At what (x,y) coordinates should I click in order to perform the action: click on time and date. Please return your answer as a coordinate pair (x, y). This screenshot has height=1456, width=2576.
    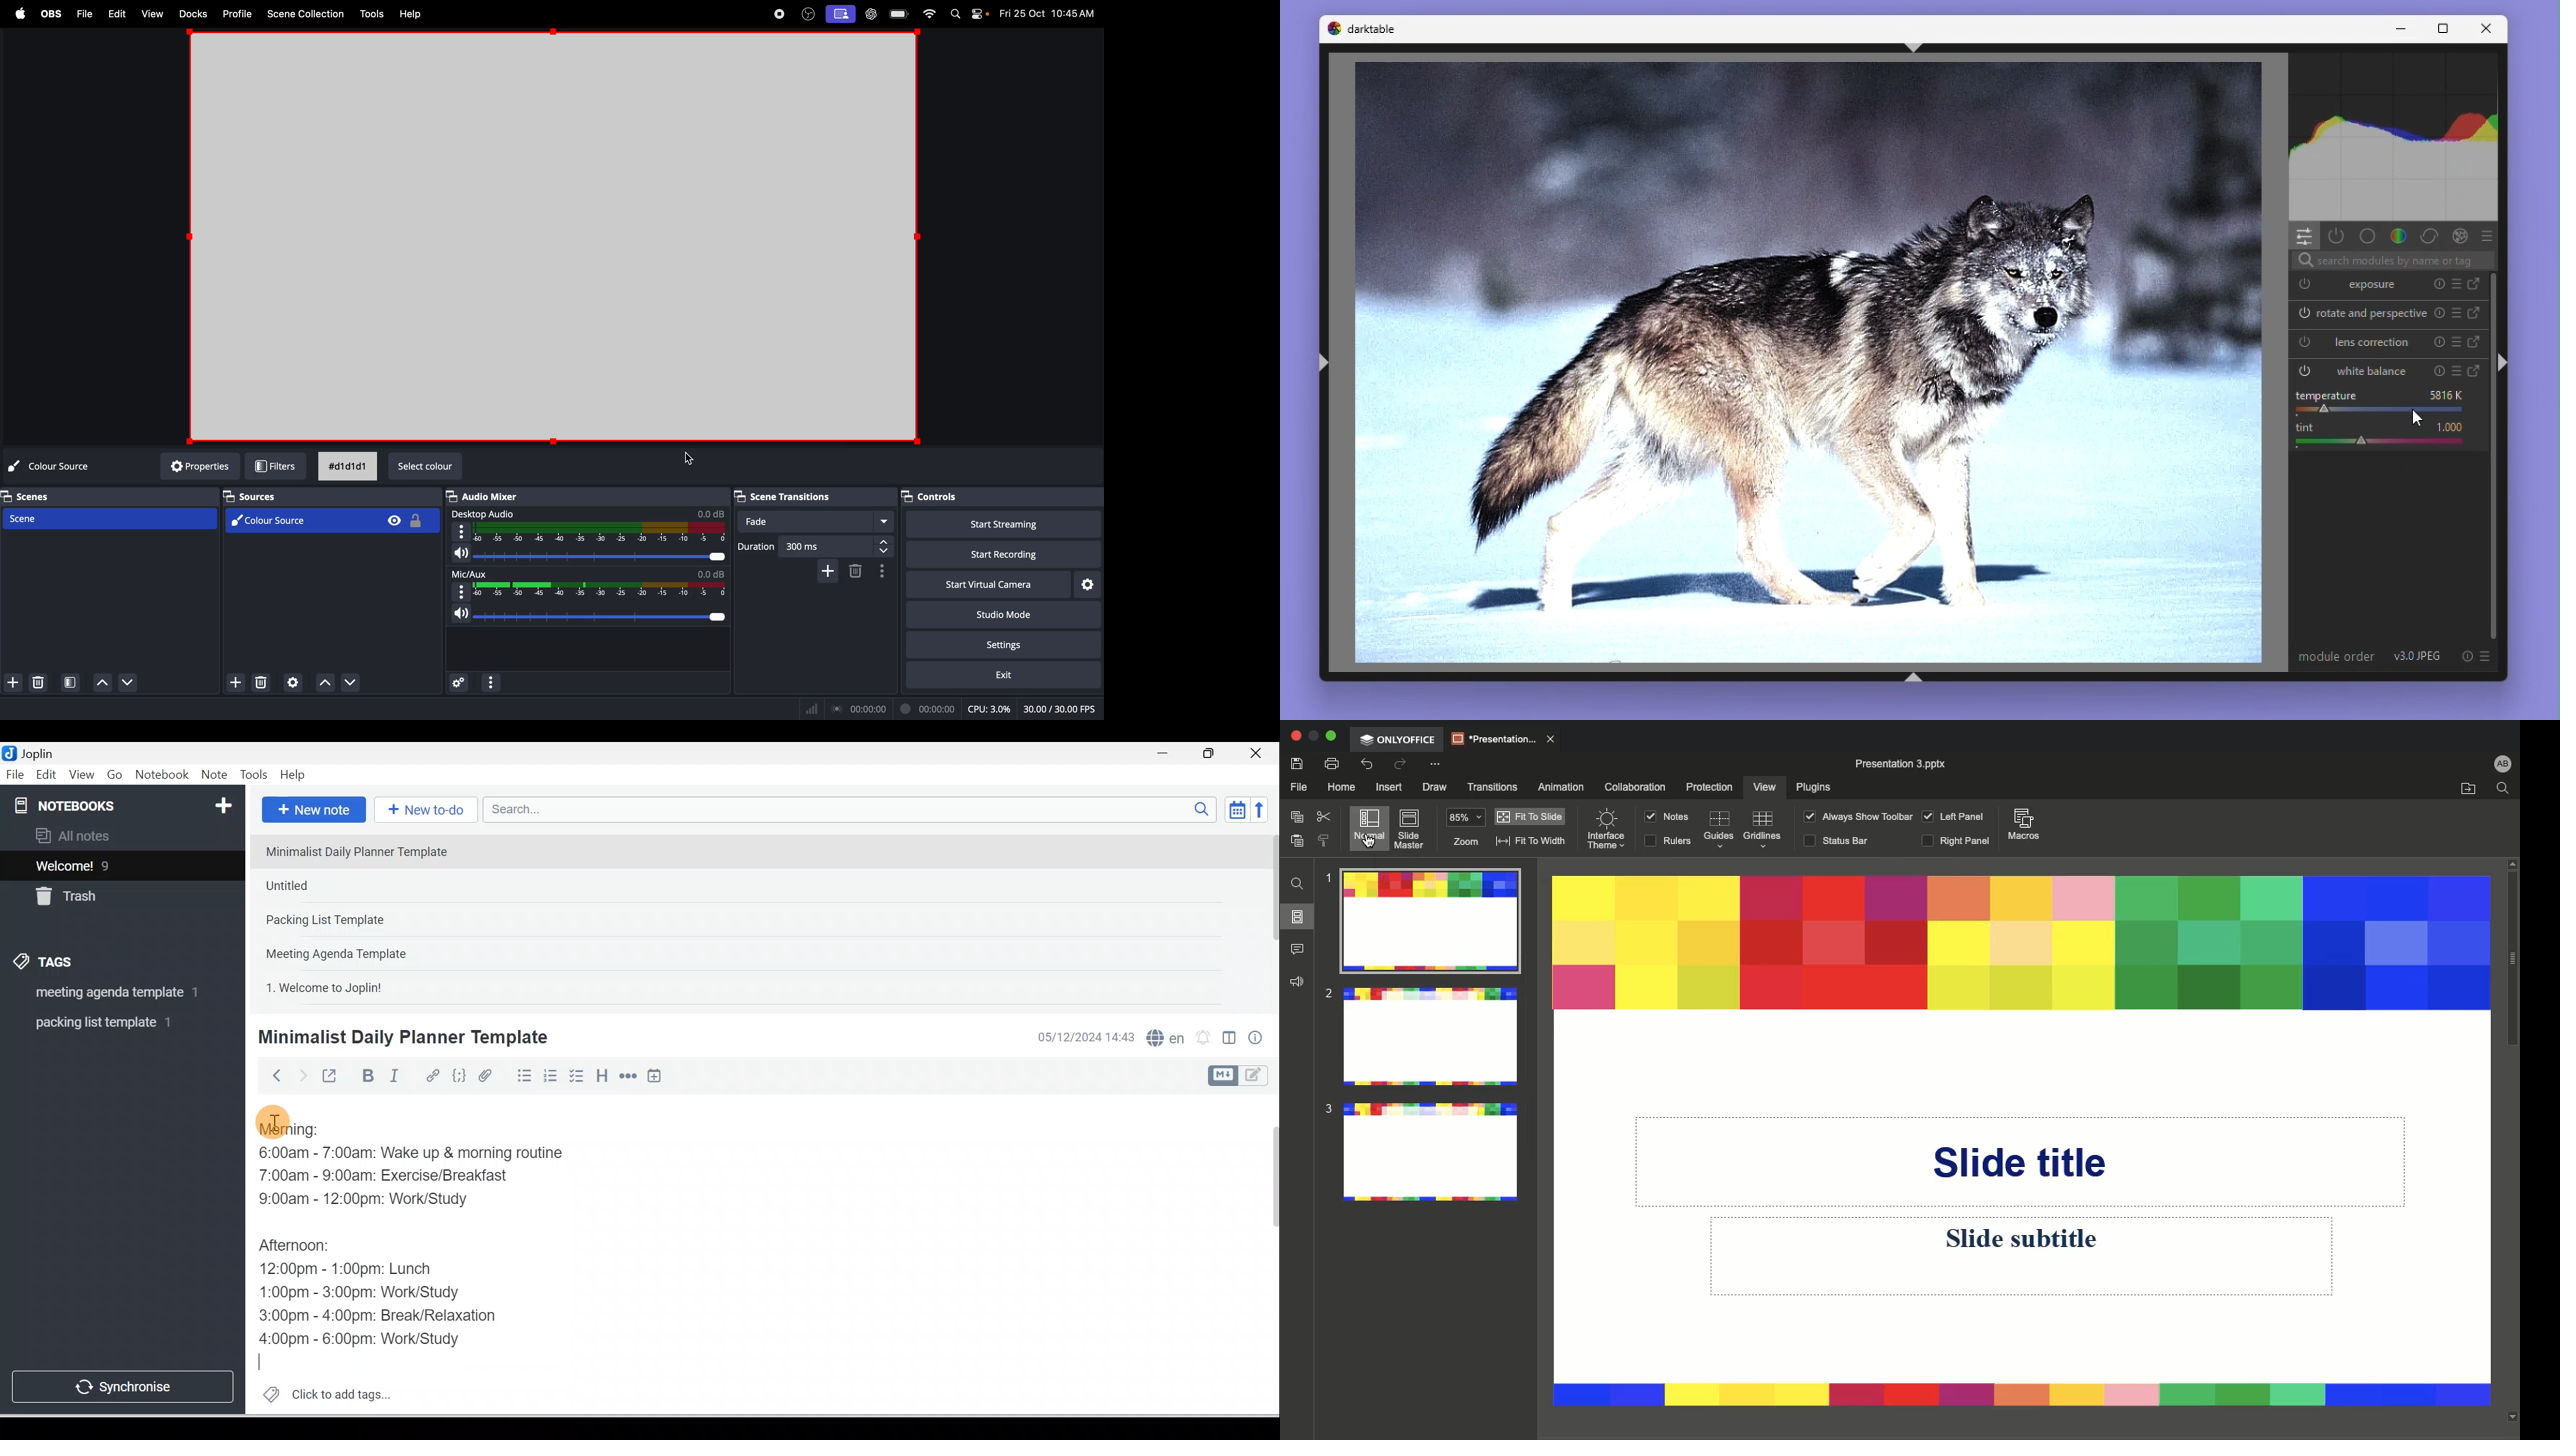
    Looking at the image, I should click on (1048, 12).